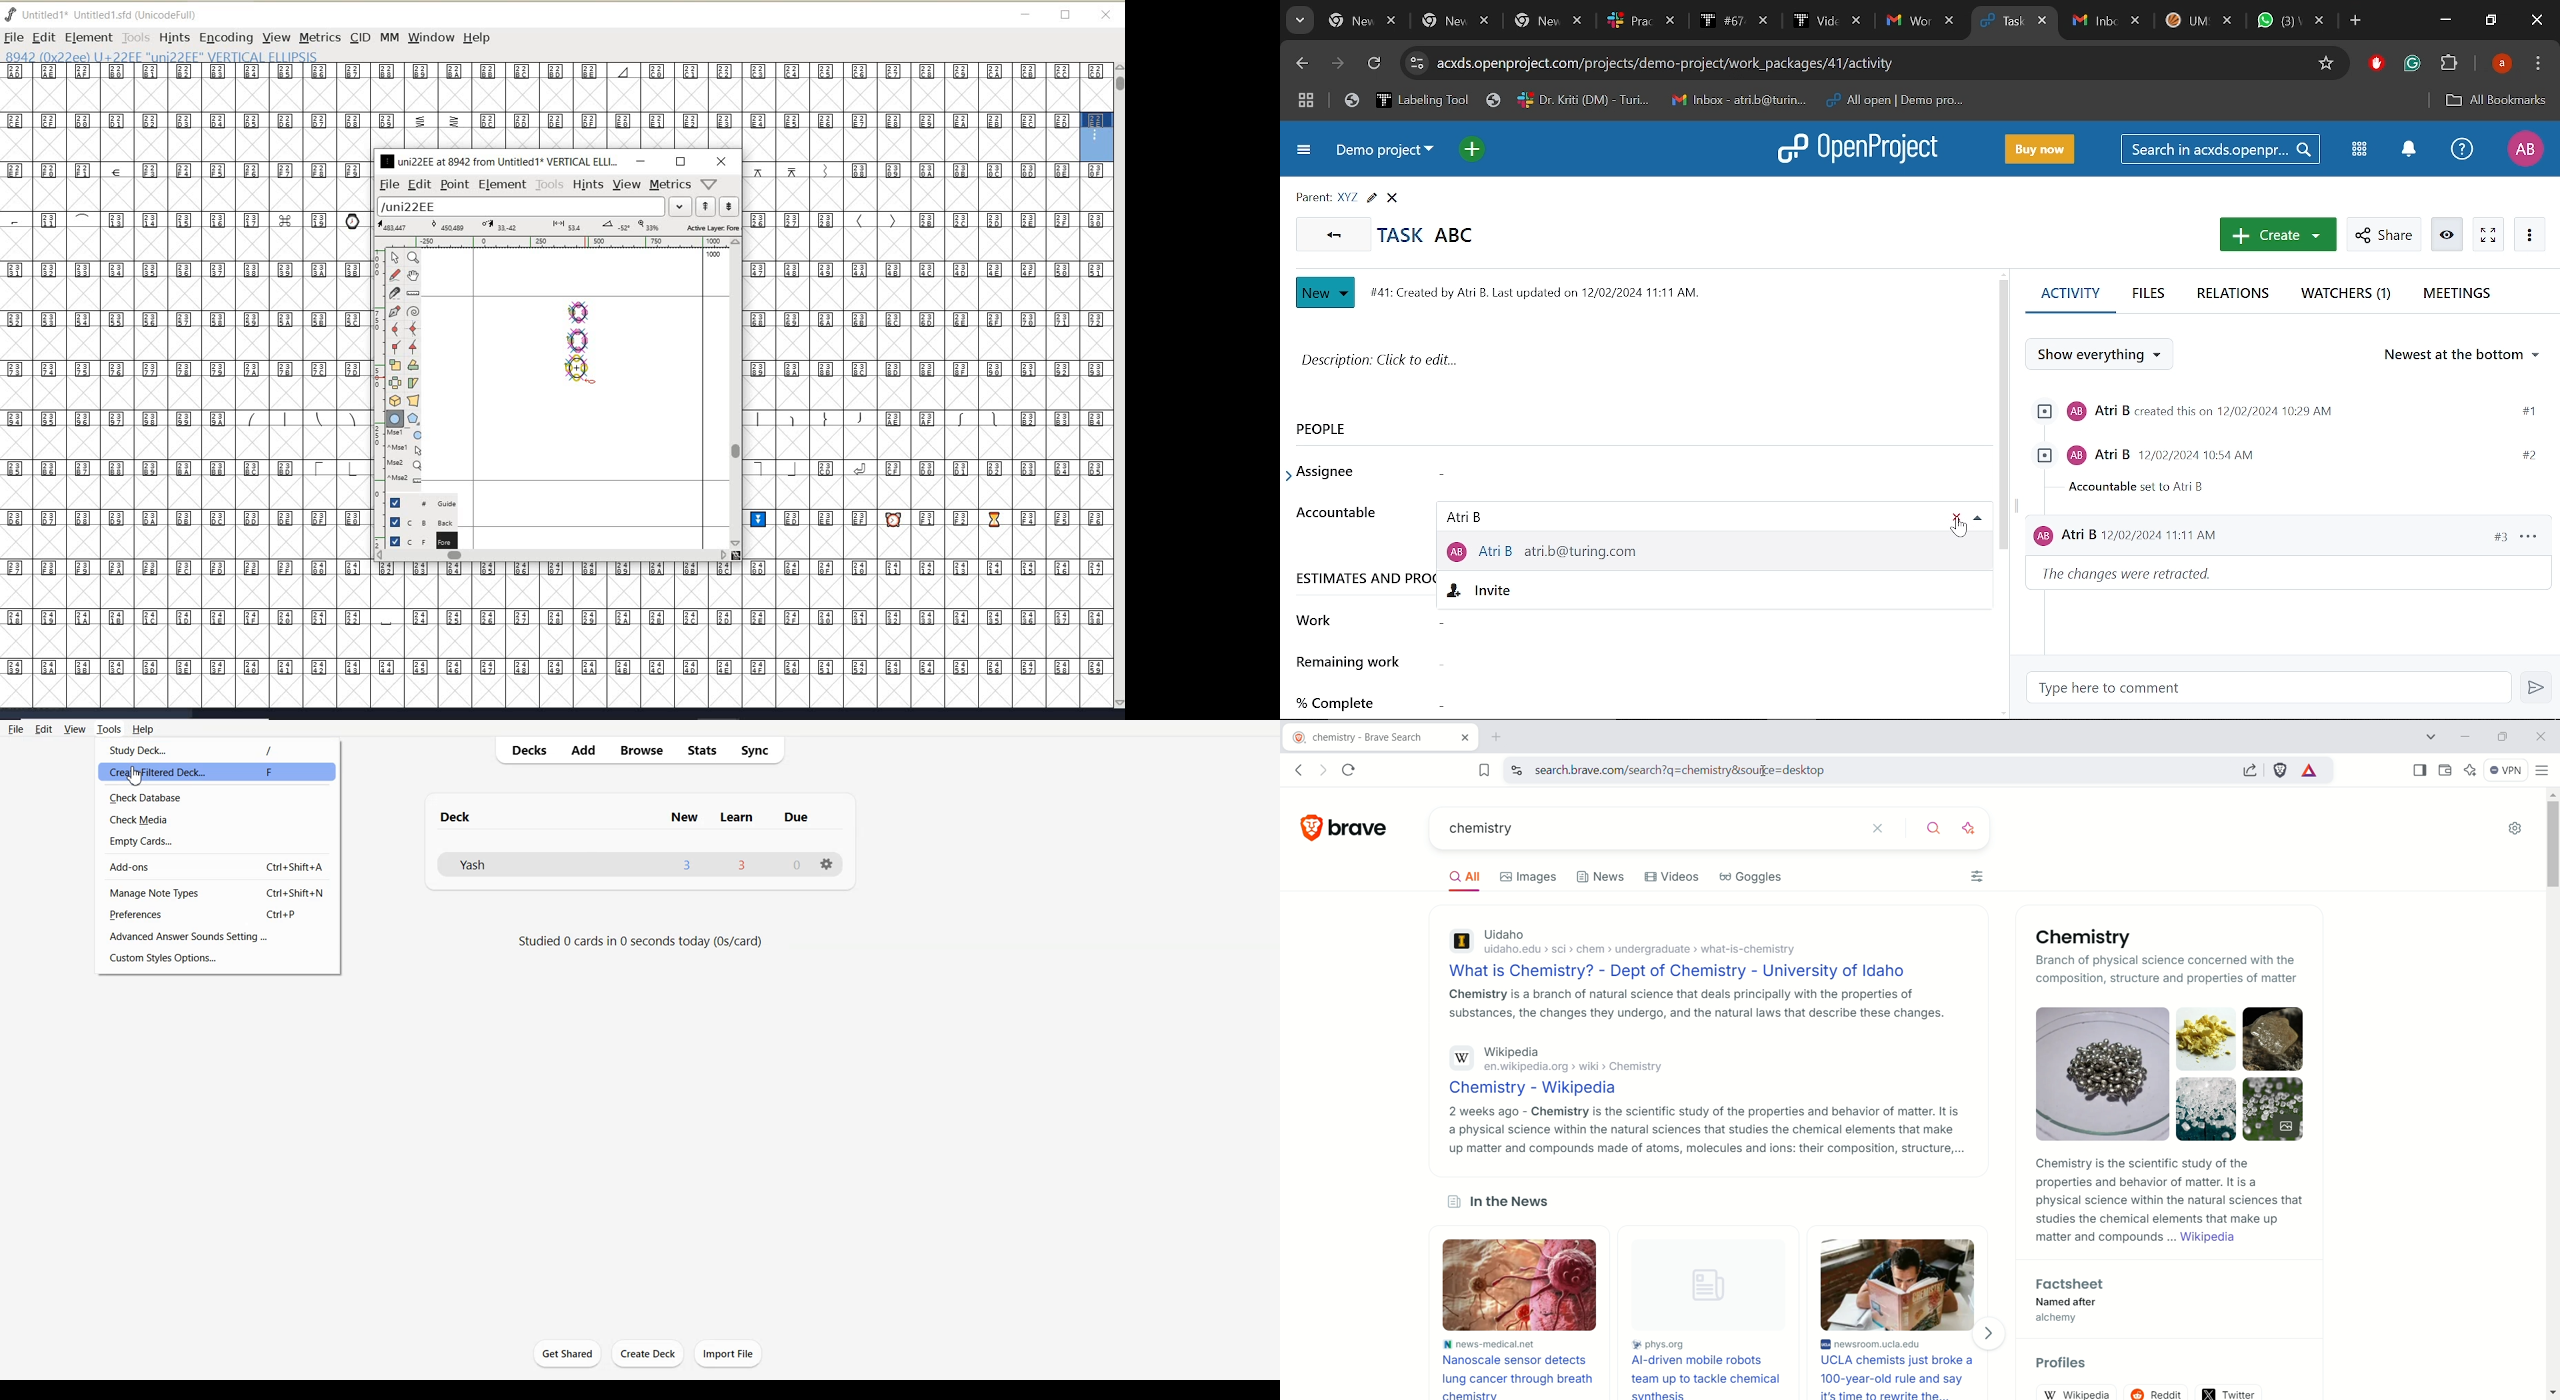 Image resolution: width=2576 pixels, height=1400 pixels. I want to click on Add, so click(583, 751).